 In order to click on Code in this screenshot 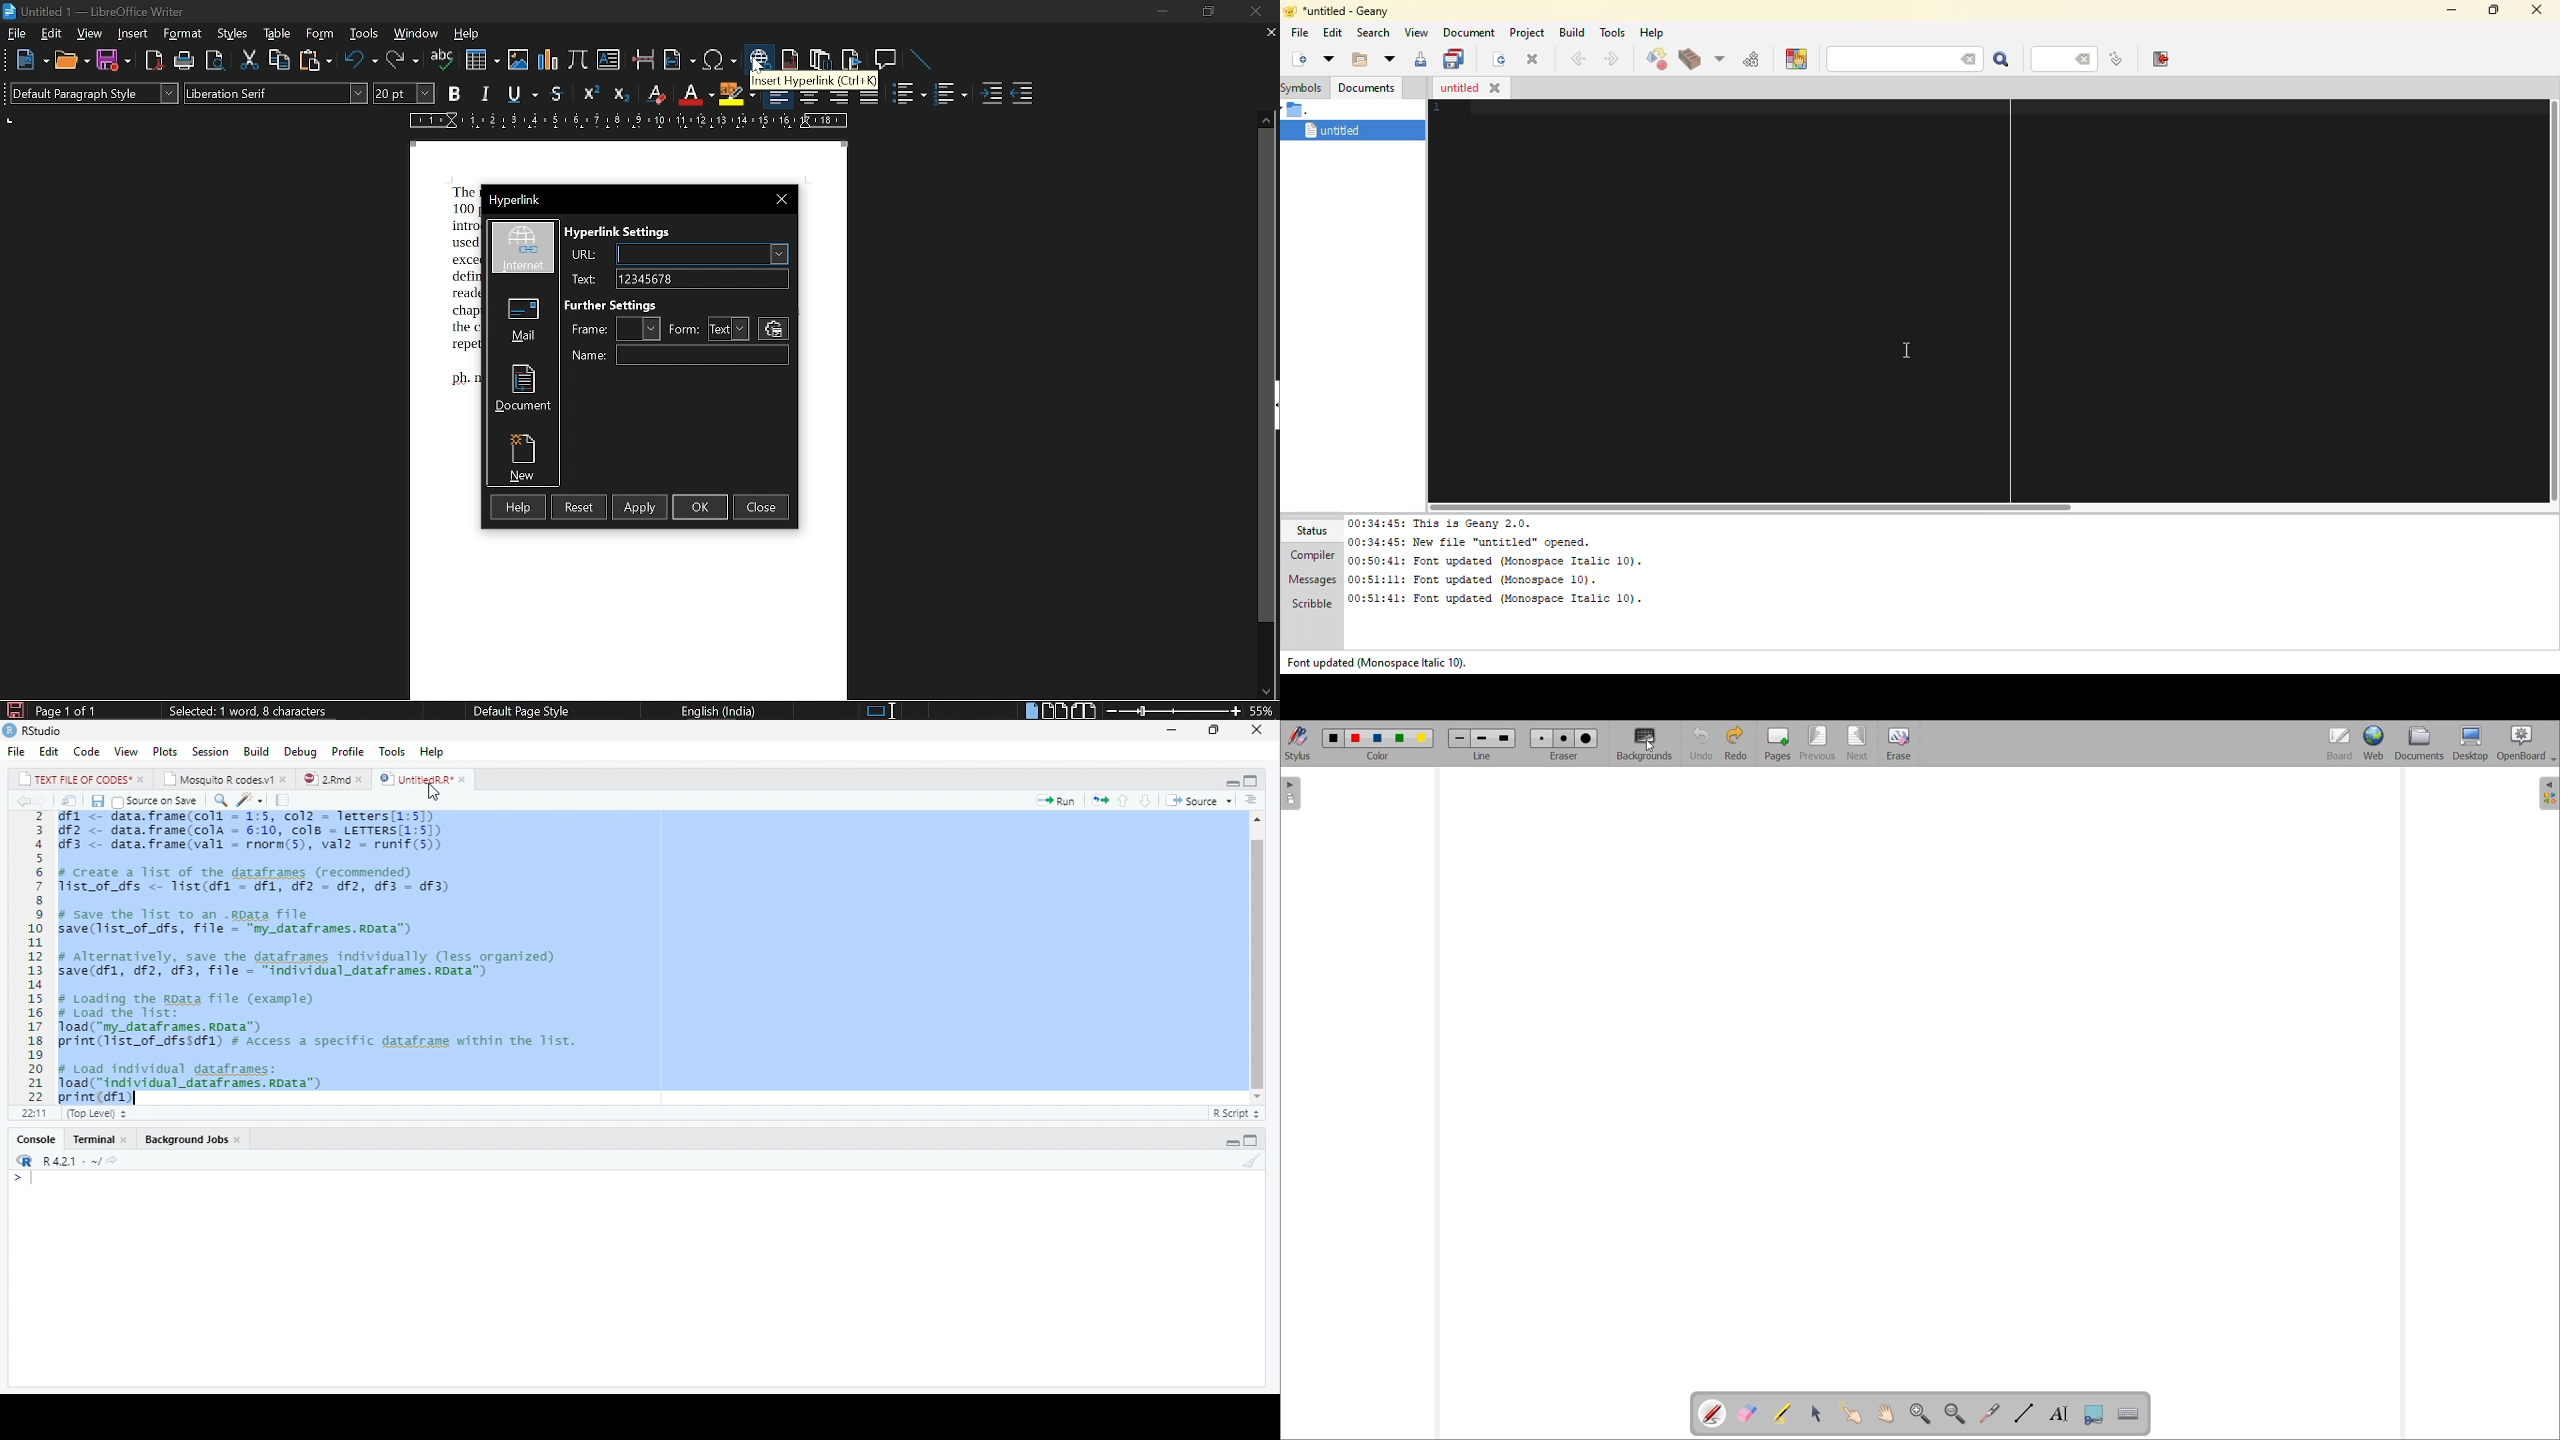, I will do `click(87, 752)`.